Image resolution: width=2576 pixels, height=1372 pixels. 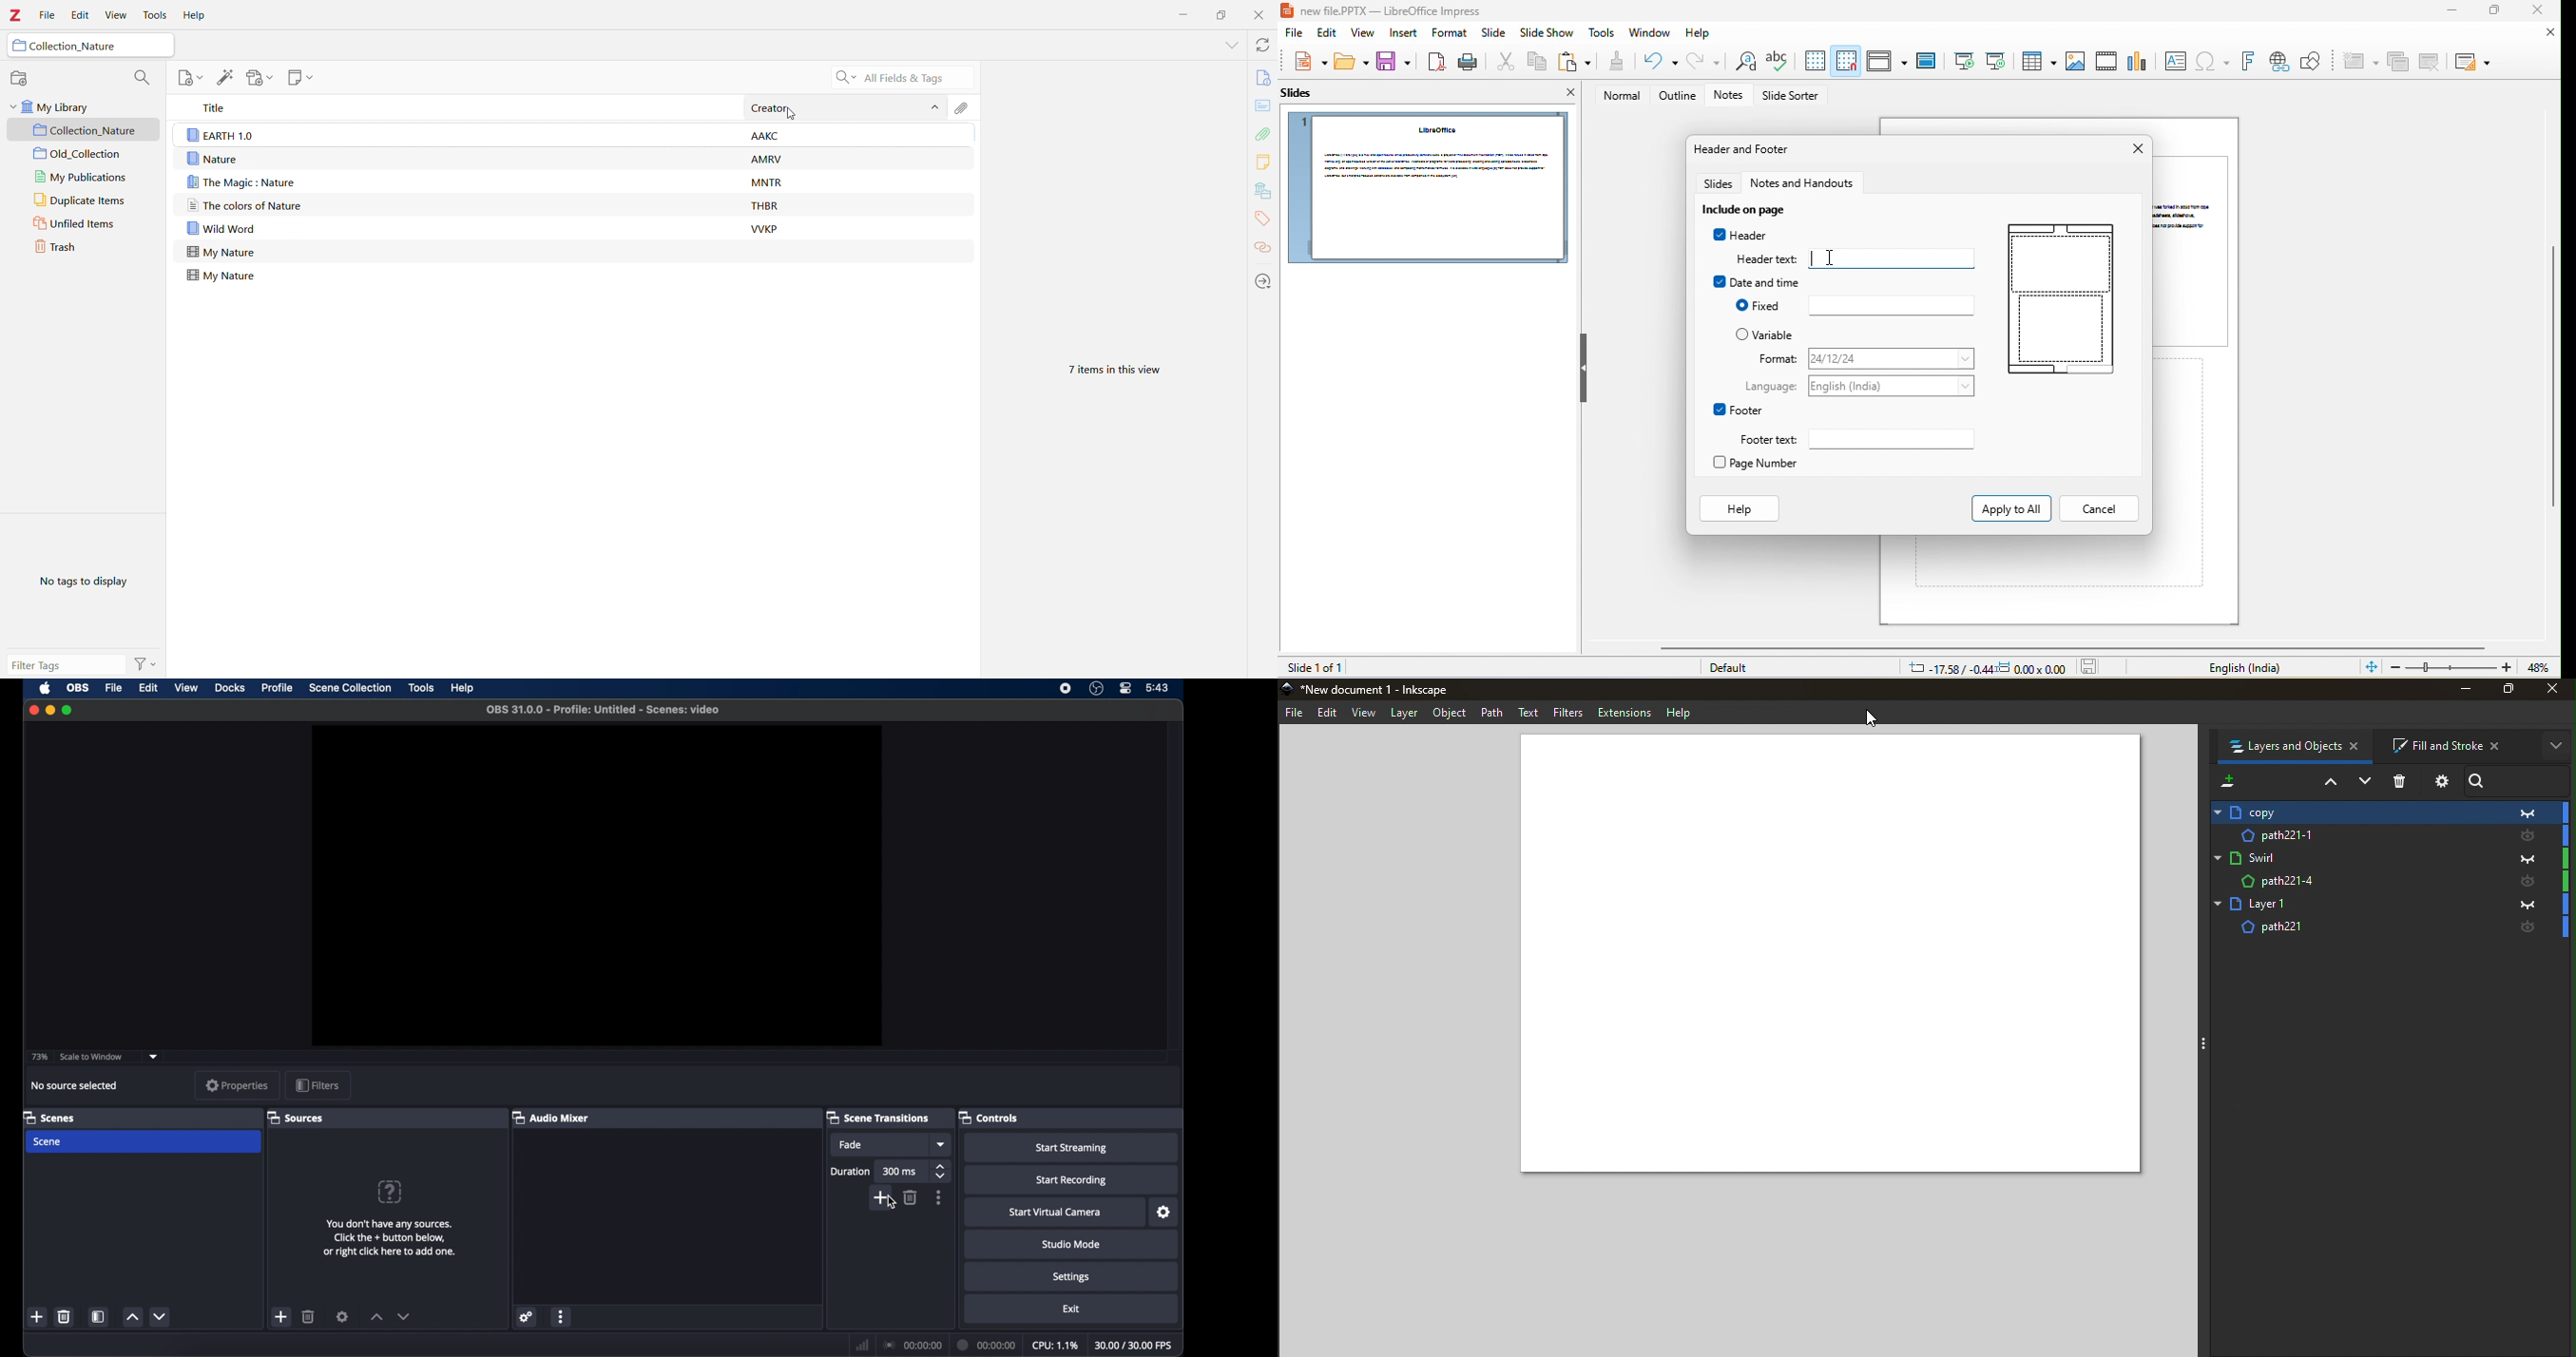 I want to click on cut, so click(x=1503, y=63).